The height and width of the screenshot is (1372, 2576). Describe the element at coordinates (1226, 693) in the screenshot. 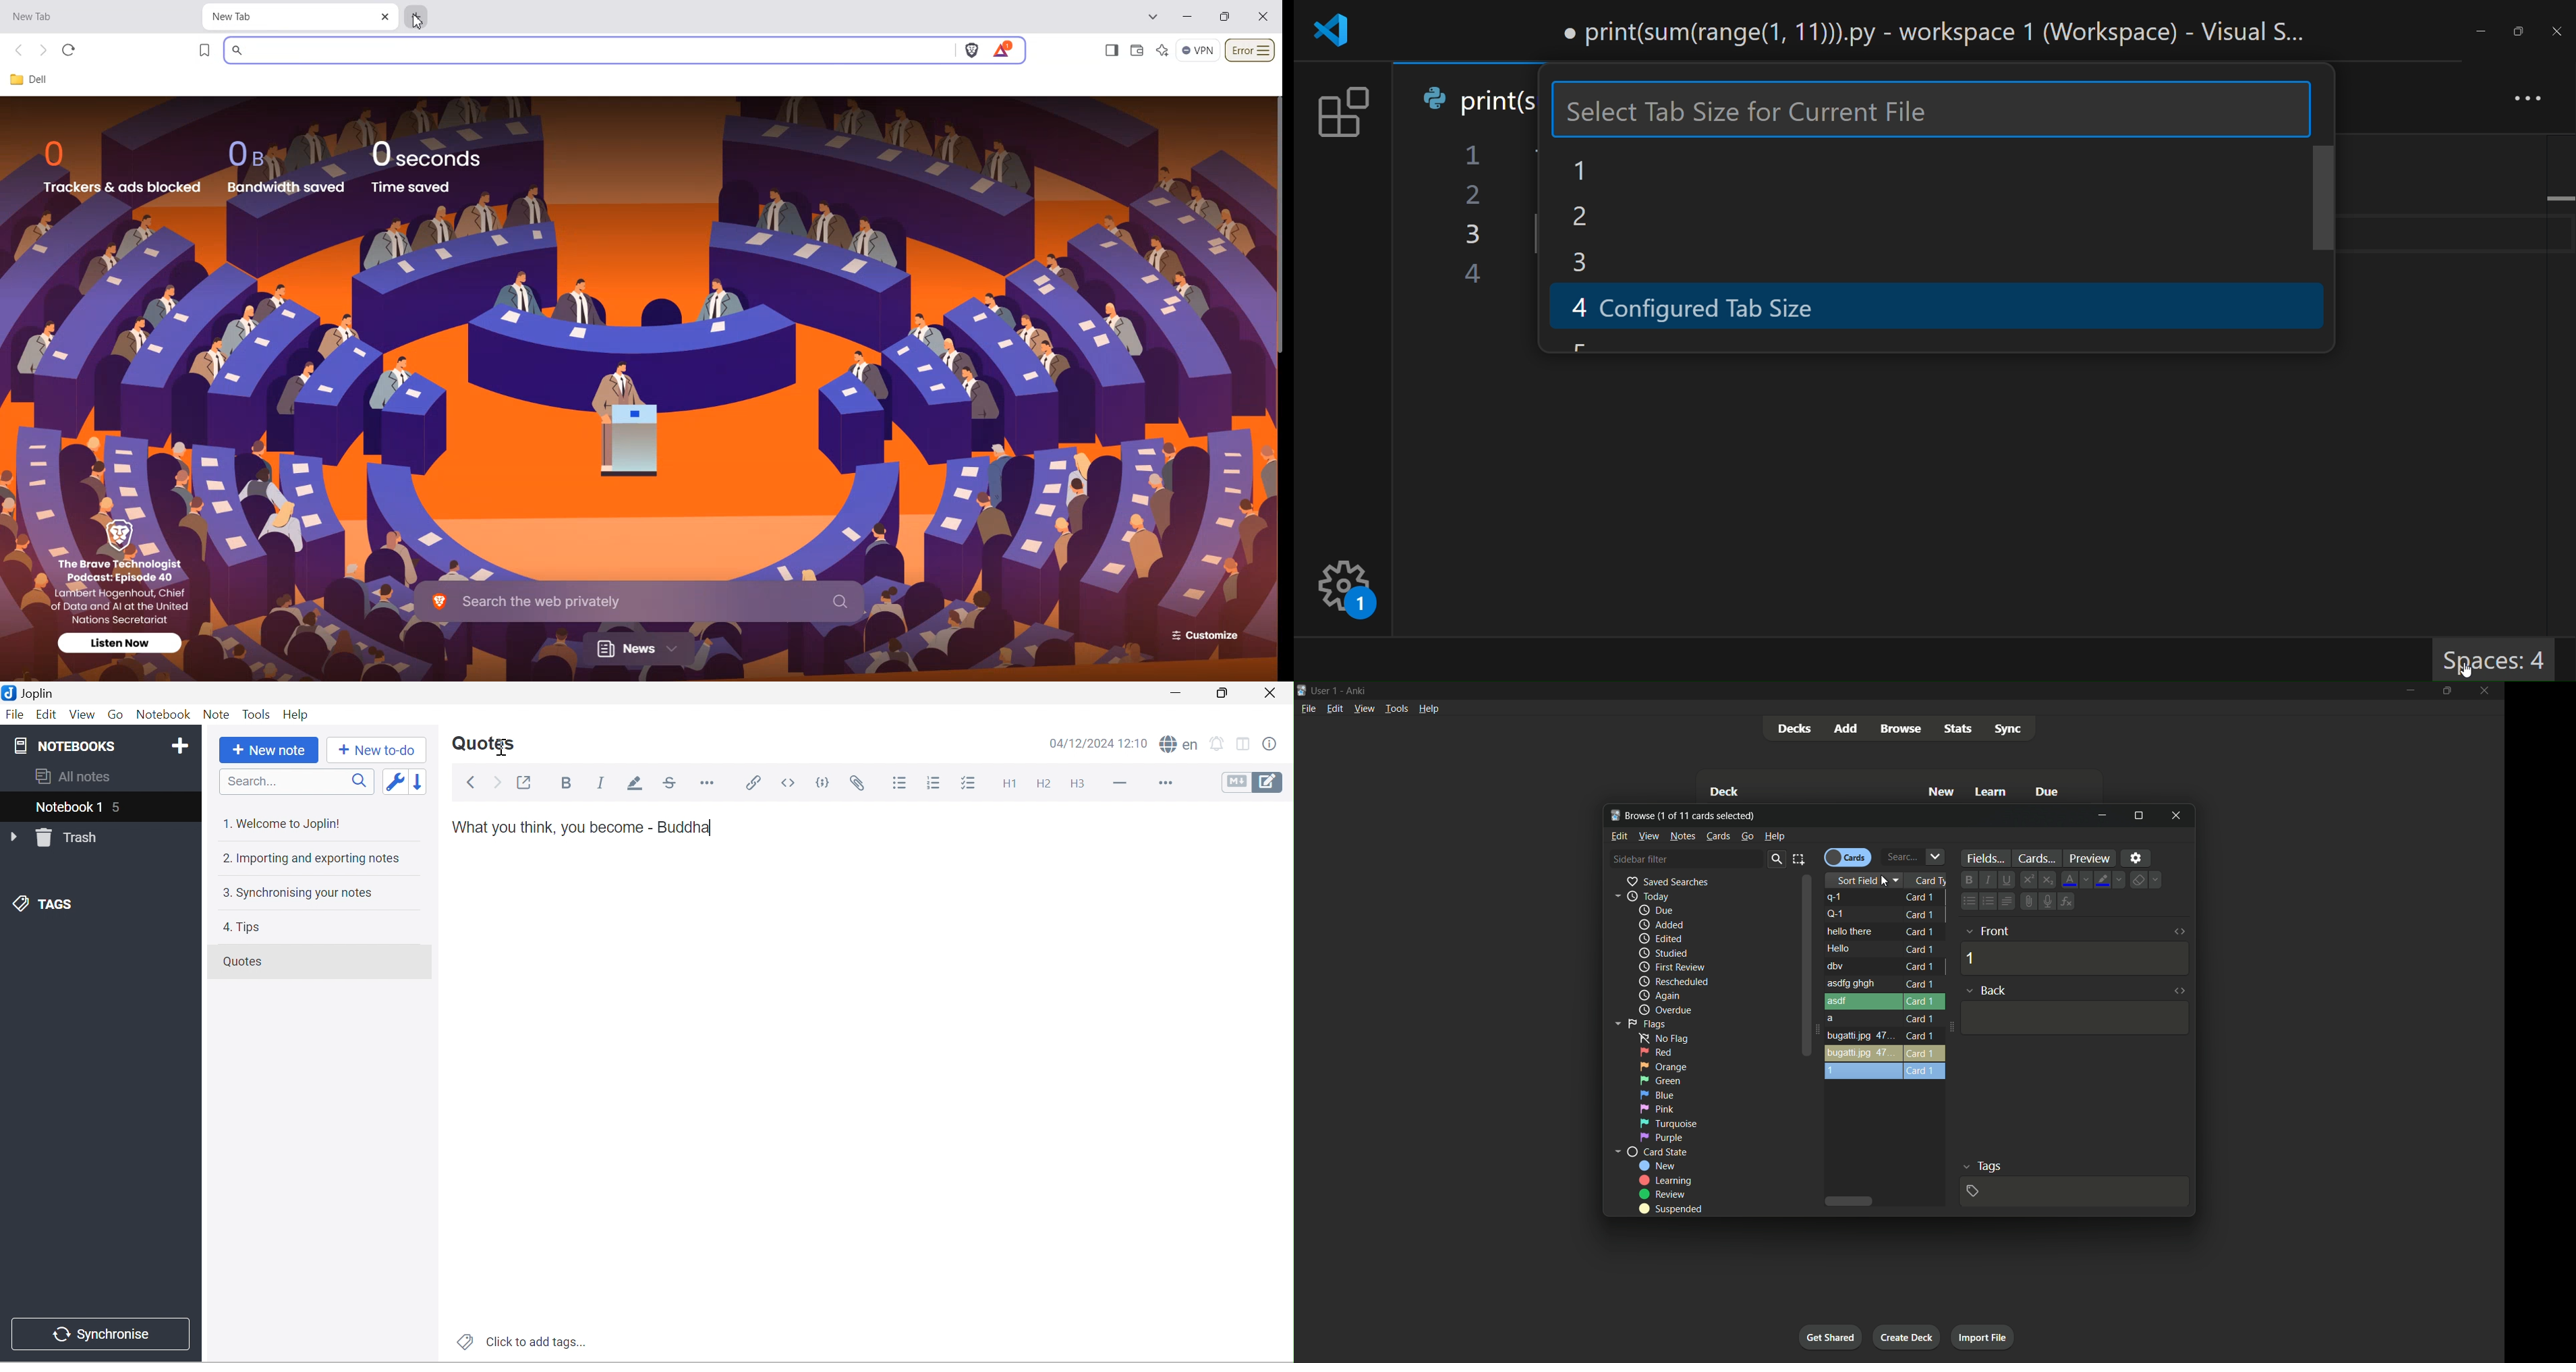

I see `Restore Down` at that location.